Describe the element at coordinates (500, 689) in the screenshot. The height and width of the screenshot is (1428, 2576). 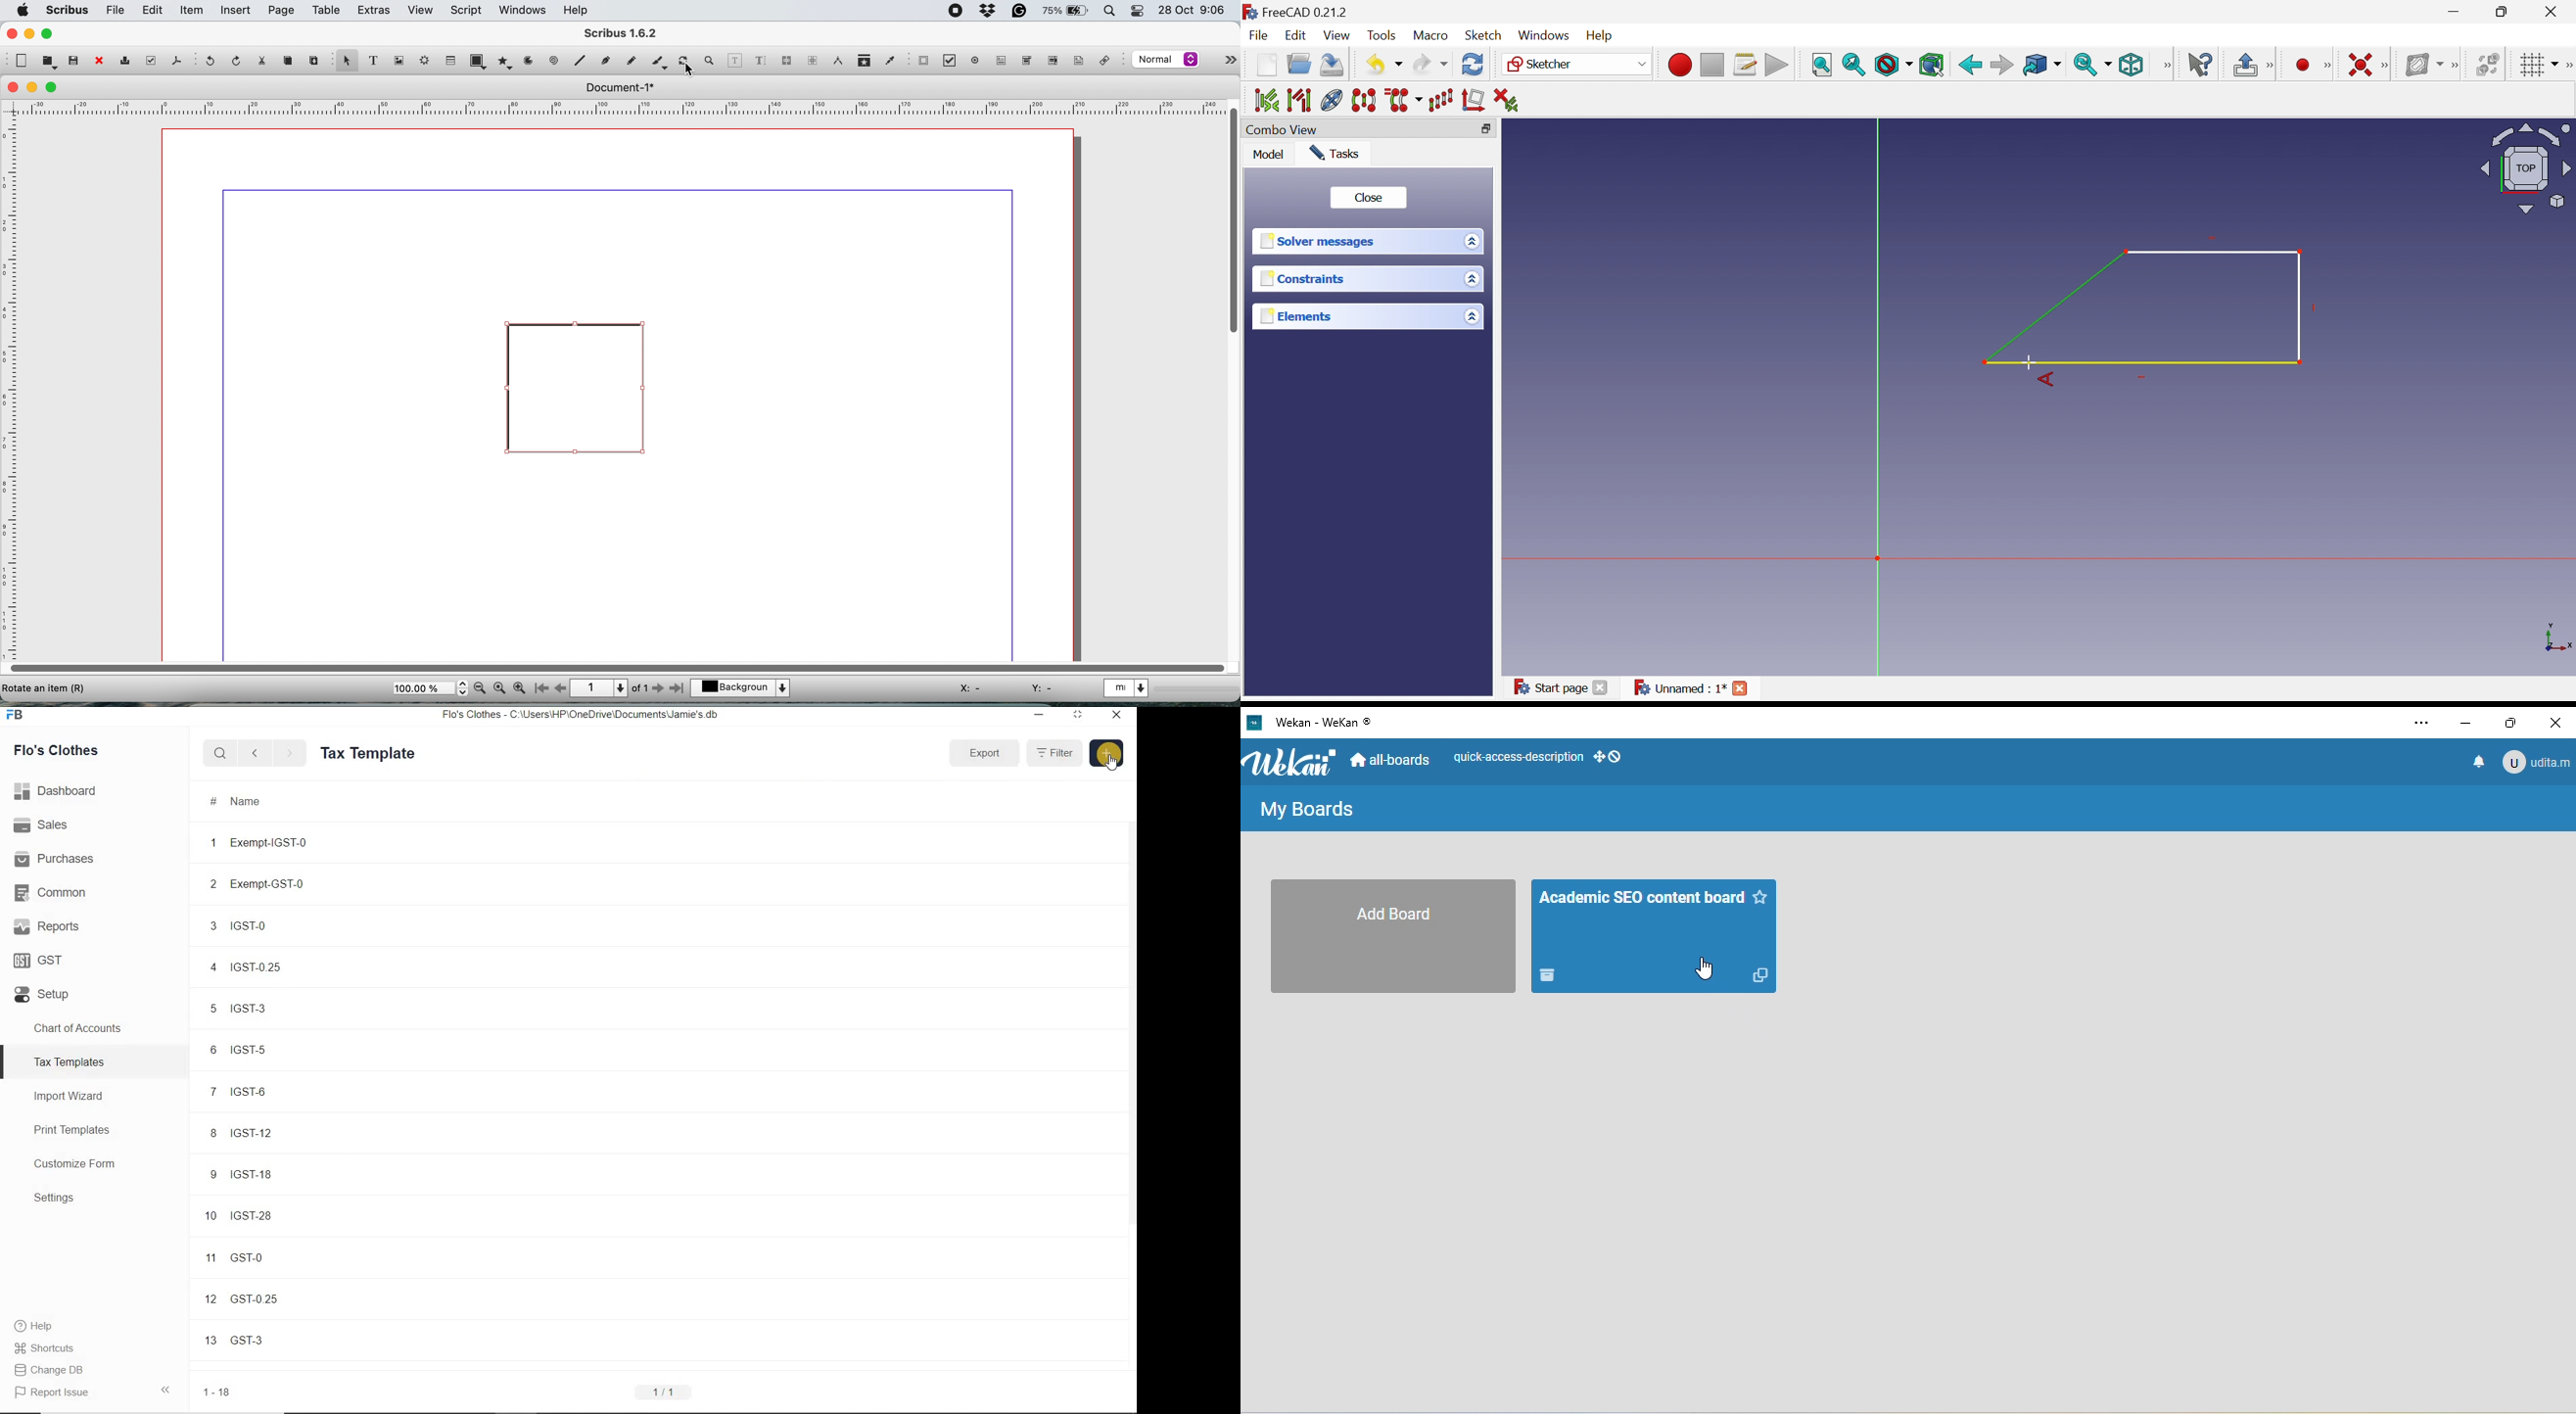
I see `zoom to 100%` at that location.